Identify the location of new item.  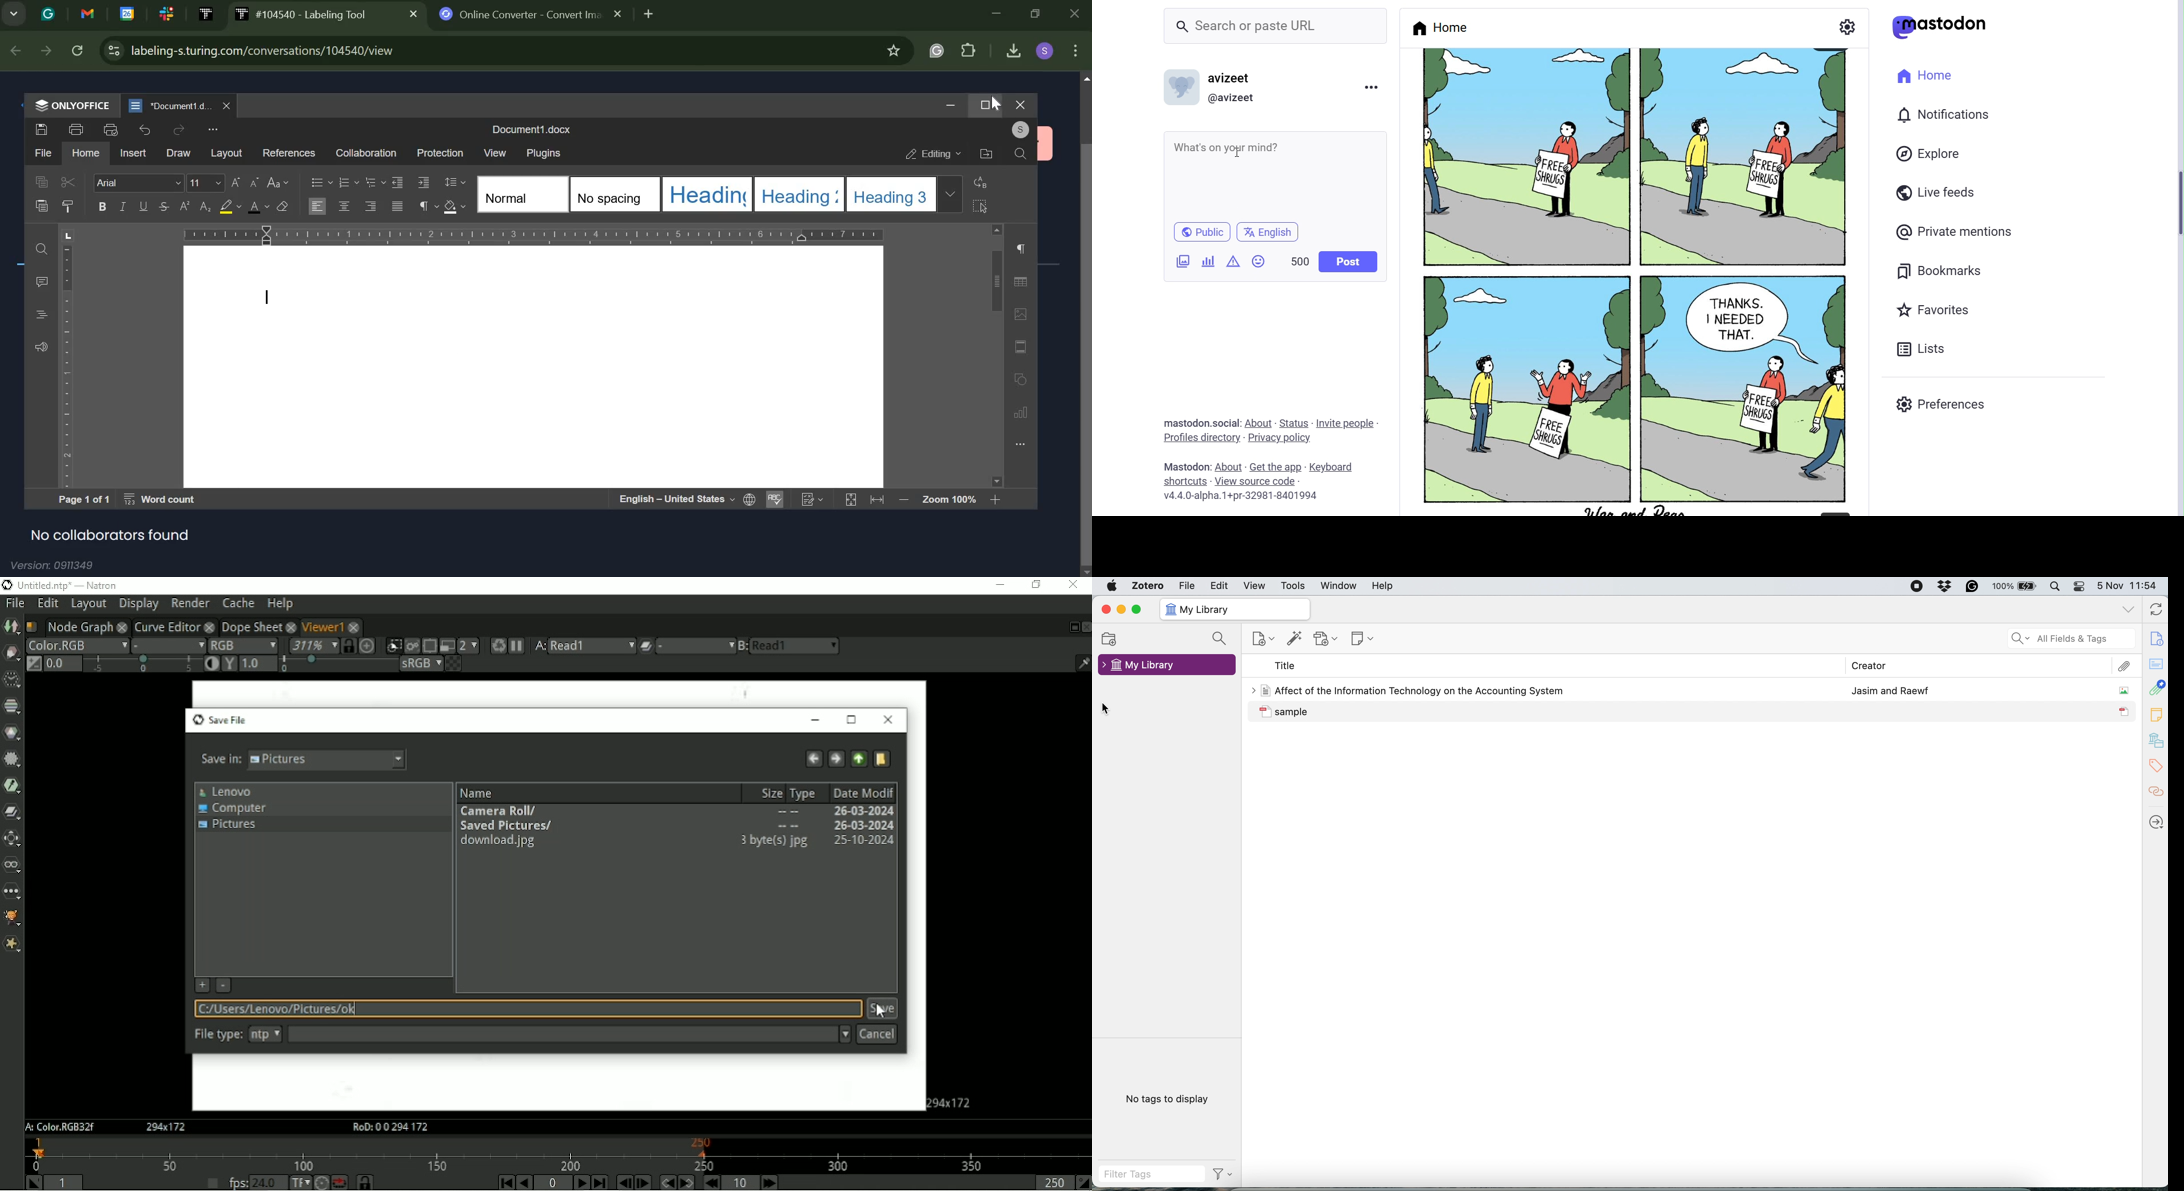
(1263, 637).